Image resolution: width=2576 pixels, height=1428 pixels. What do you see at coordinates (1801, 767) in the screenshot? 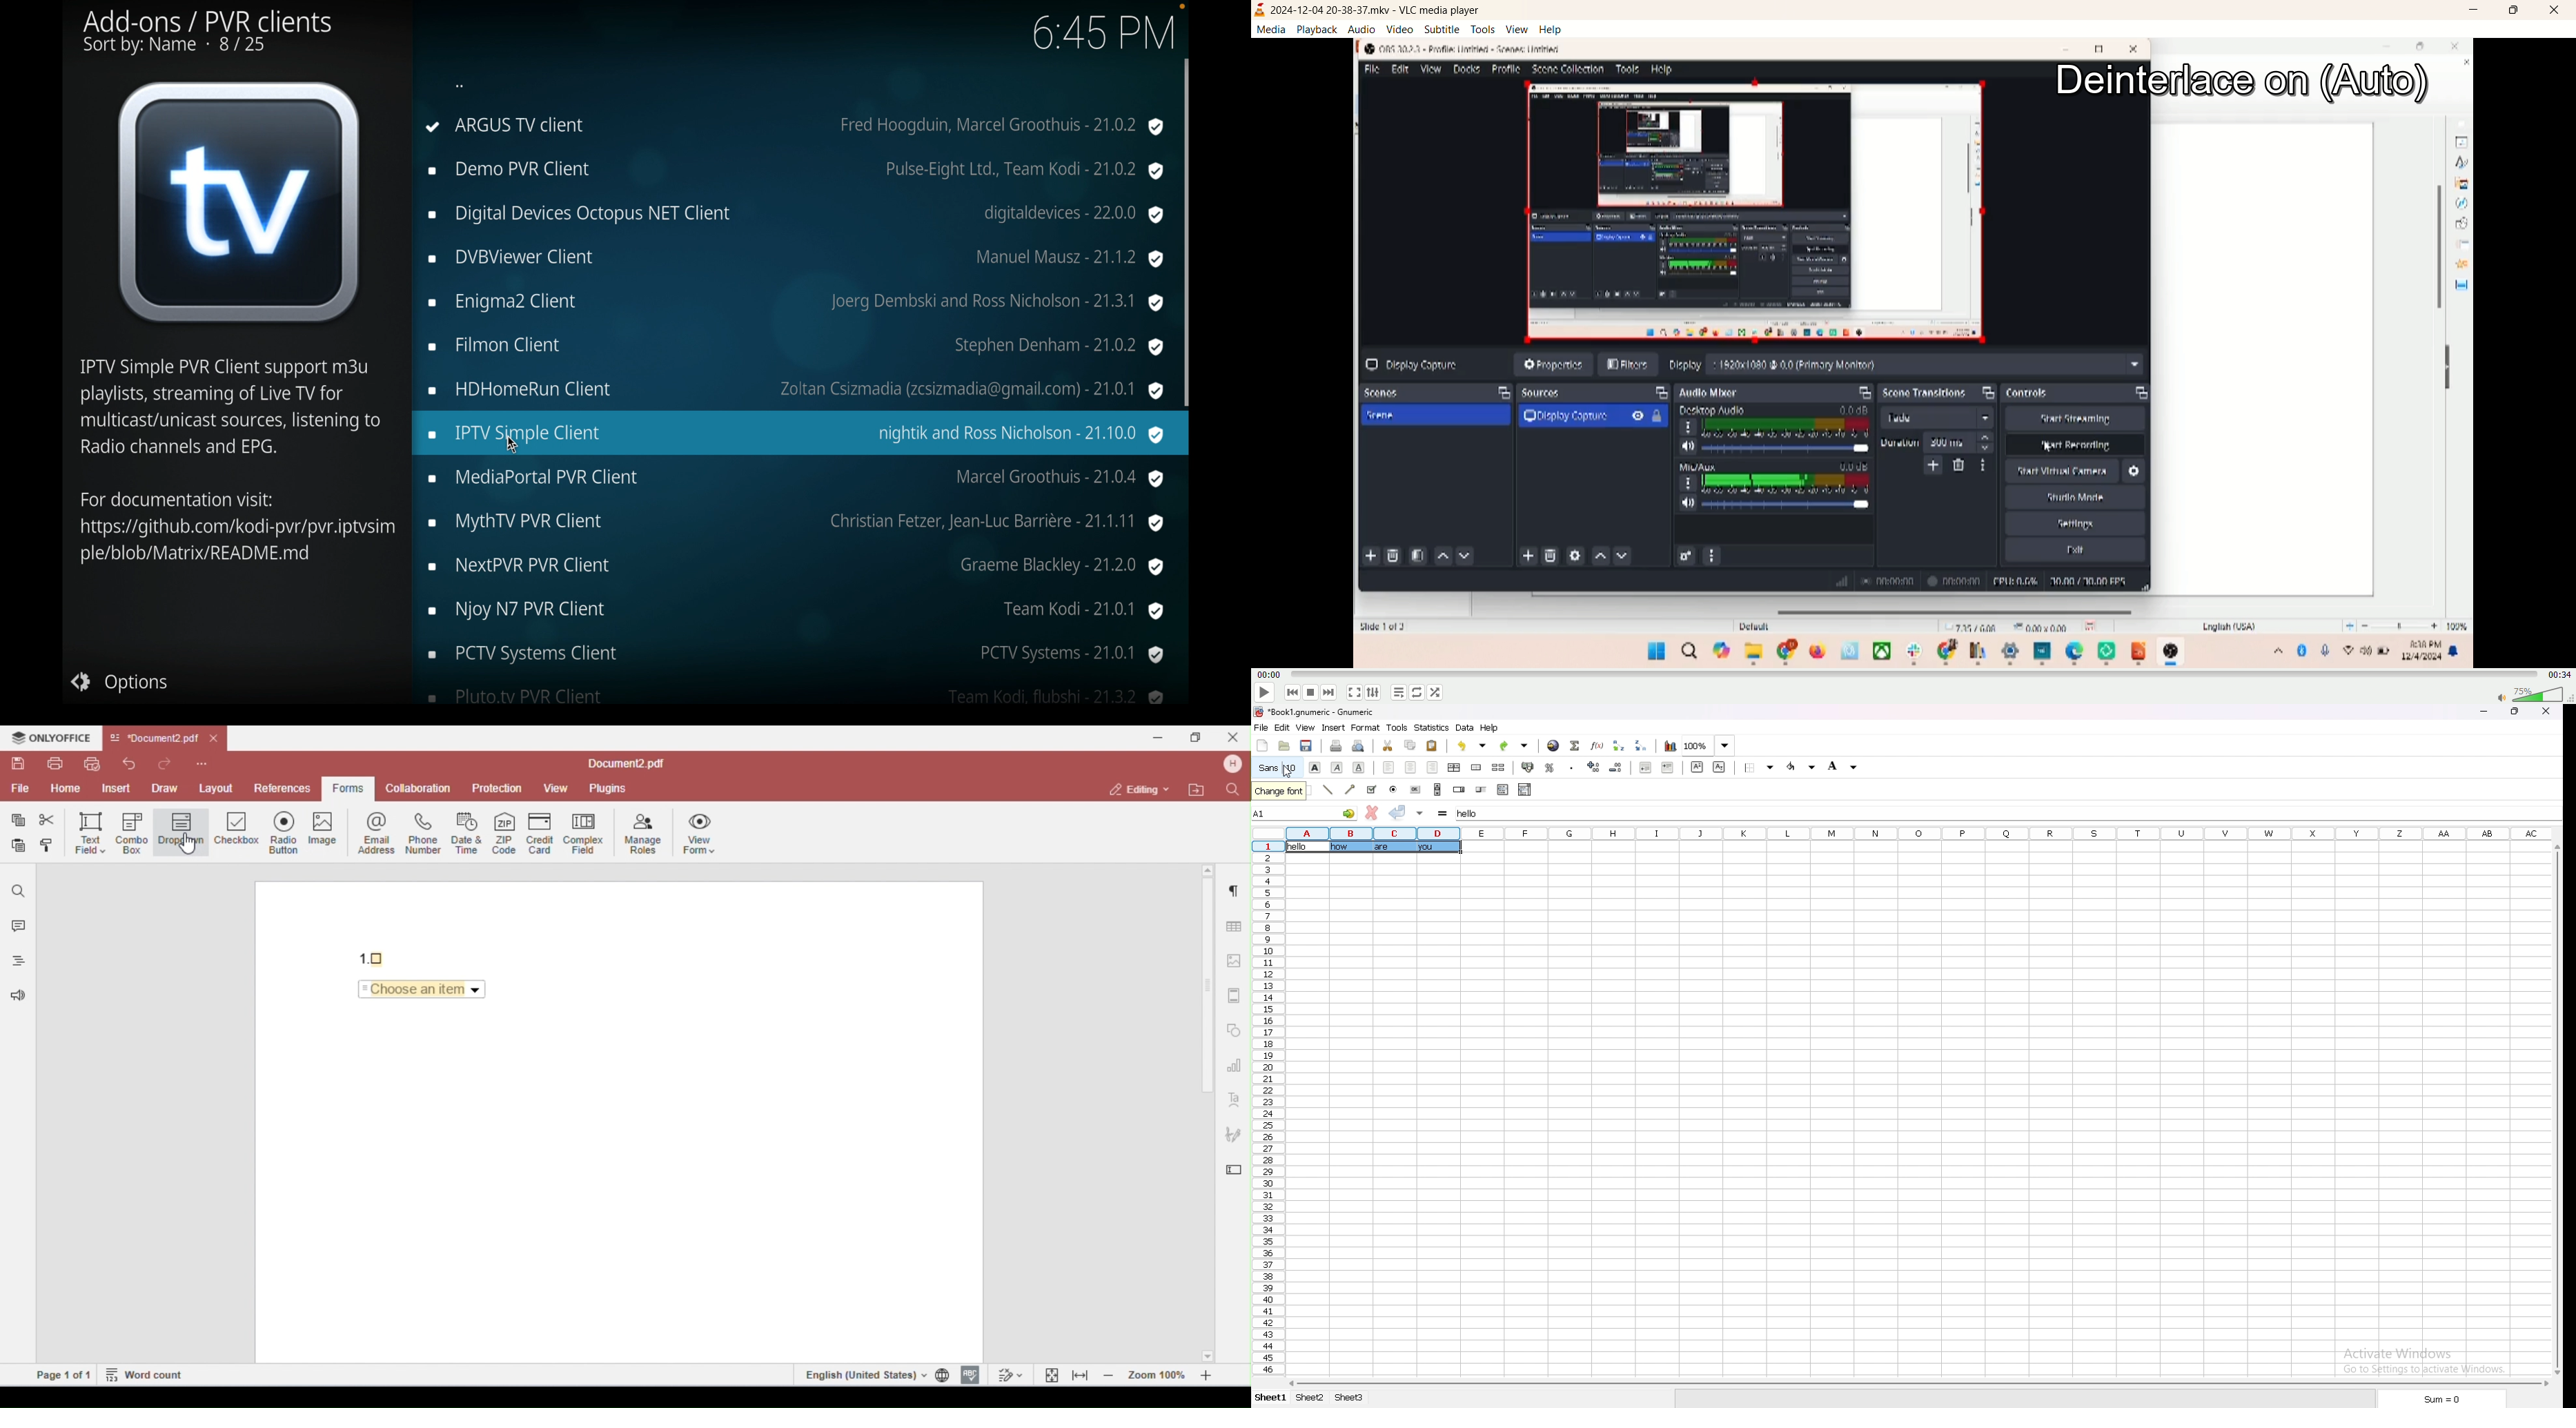
I see `foreground` at bounding box center [1801, 767].